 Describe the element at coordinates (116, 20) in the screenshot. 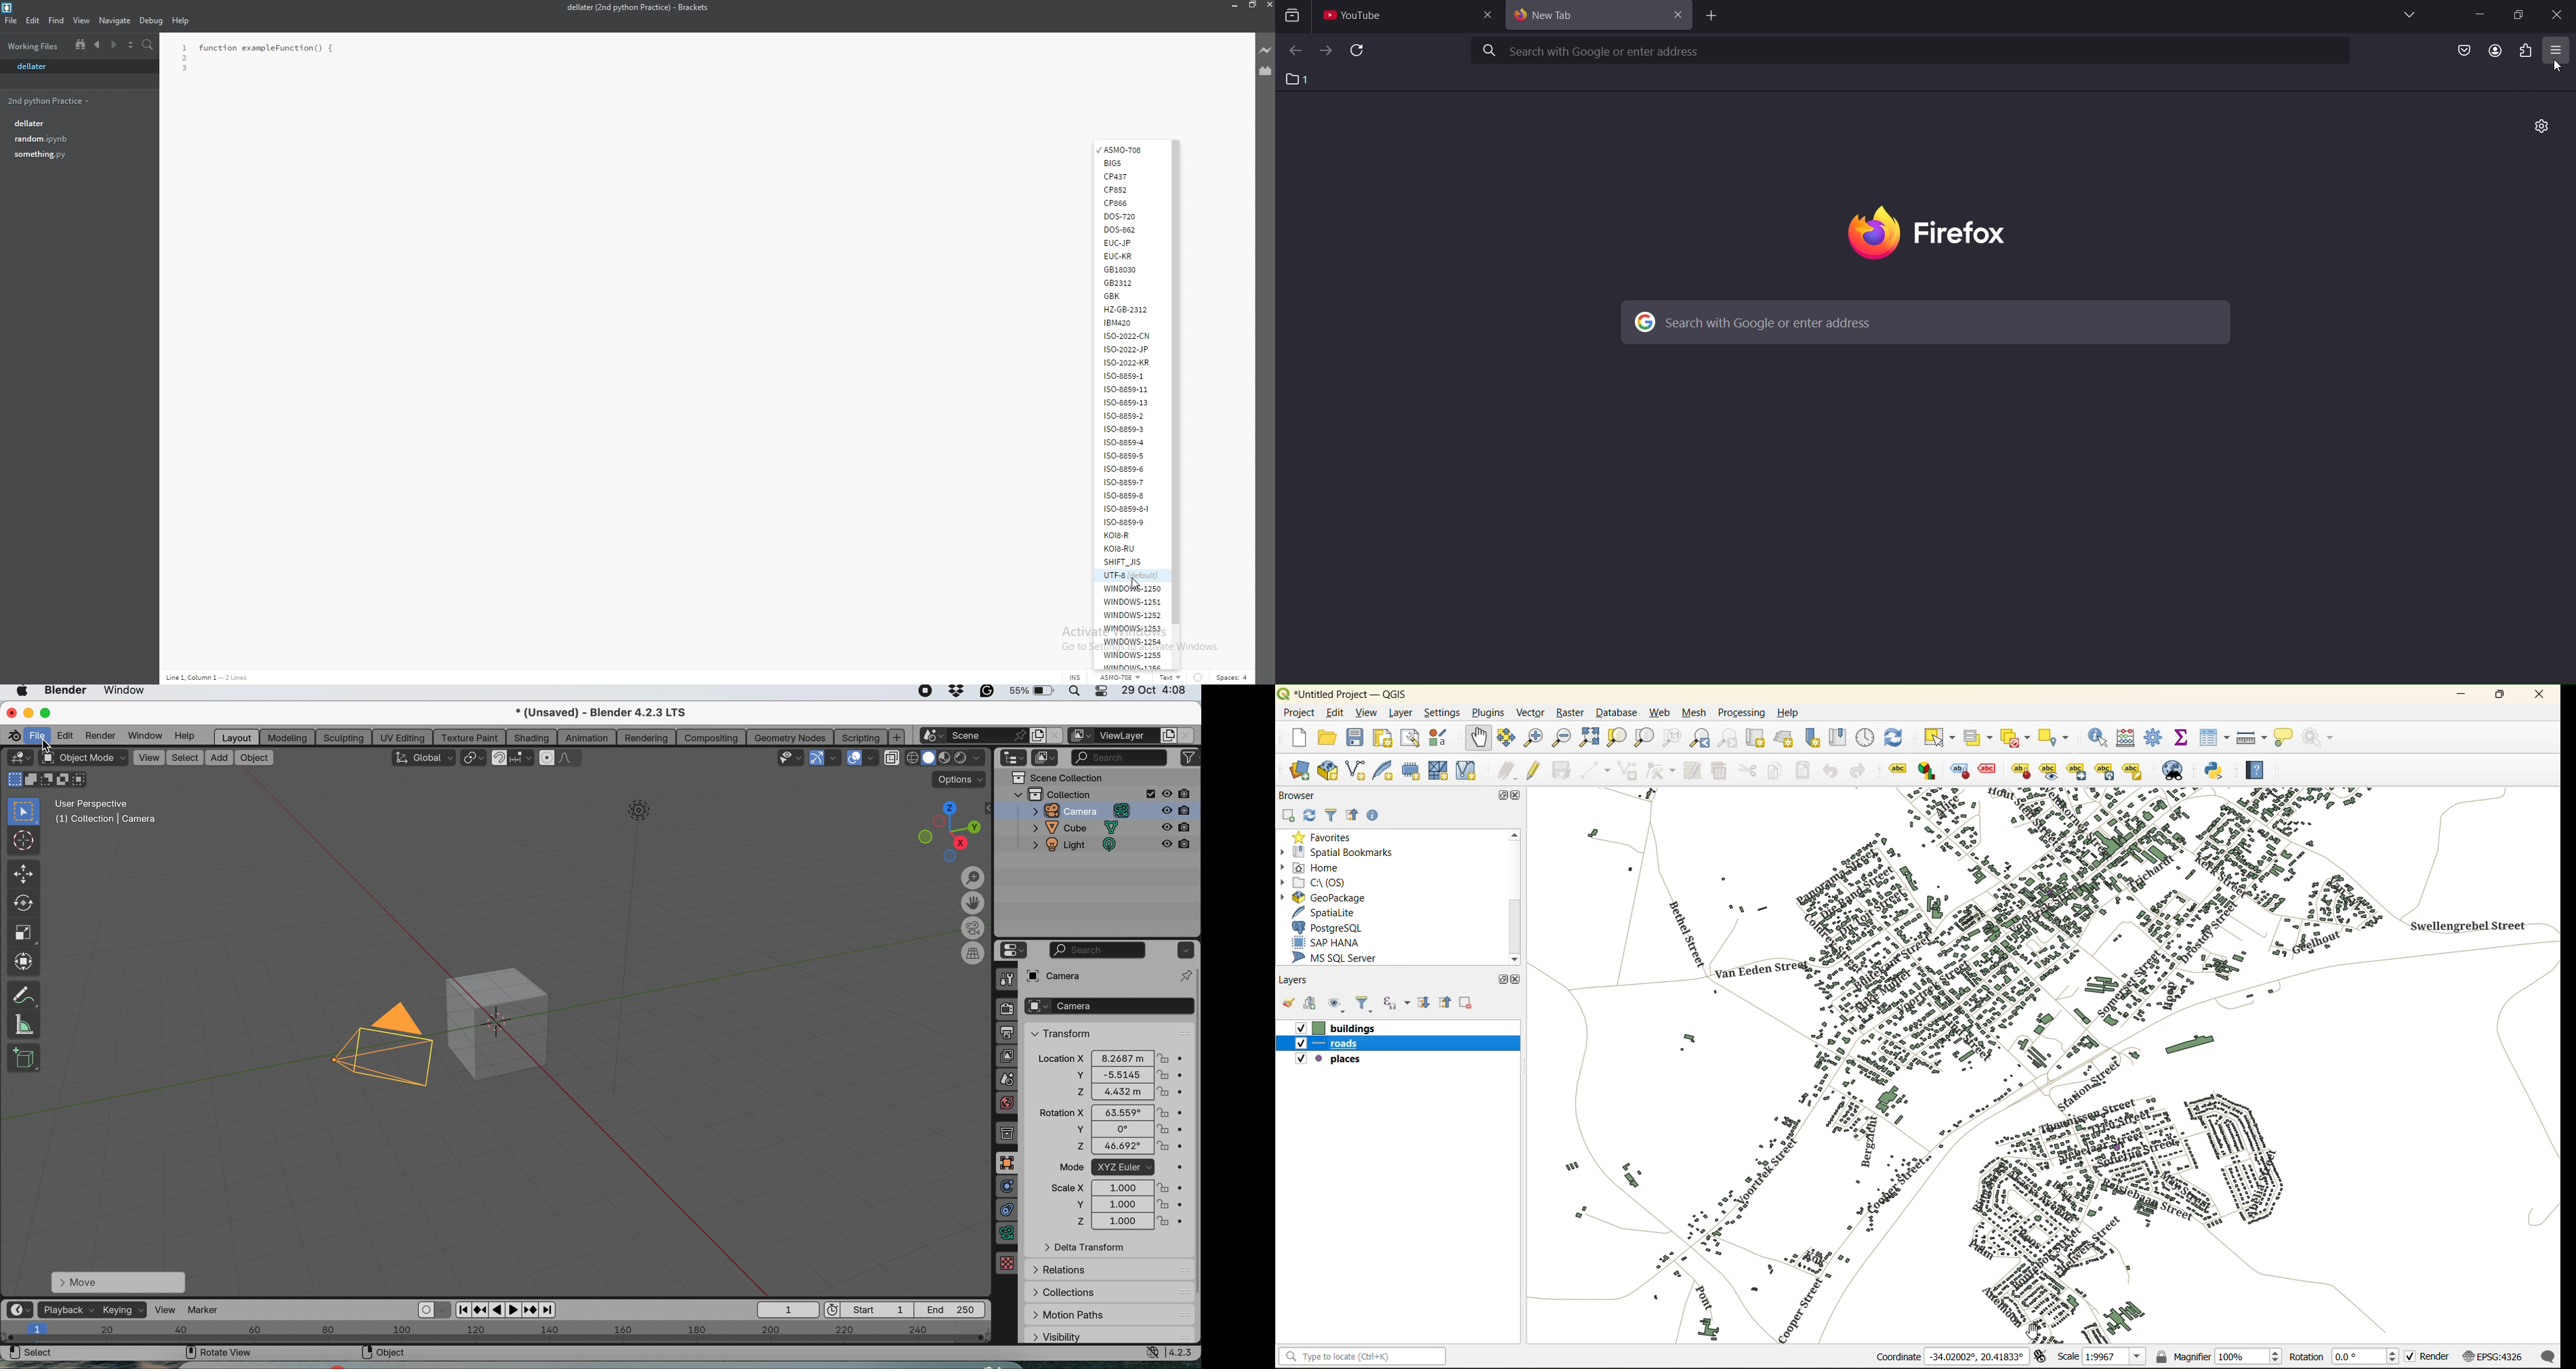

I see `navigate` at that location.